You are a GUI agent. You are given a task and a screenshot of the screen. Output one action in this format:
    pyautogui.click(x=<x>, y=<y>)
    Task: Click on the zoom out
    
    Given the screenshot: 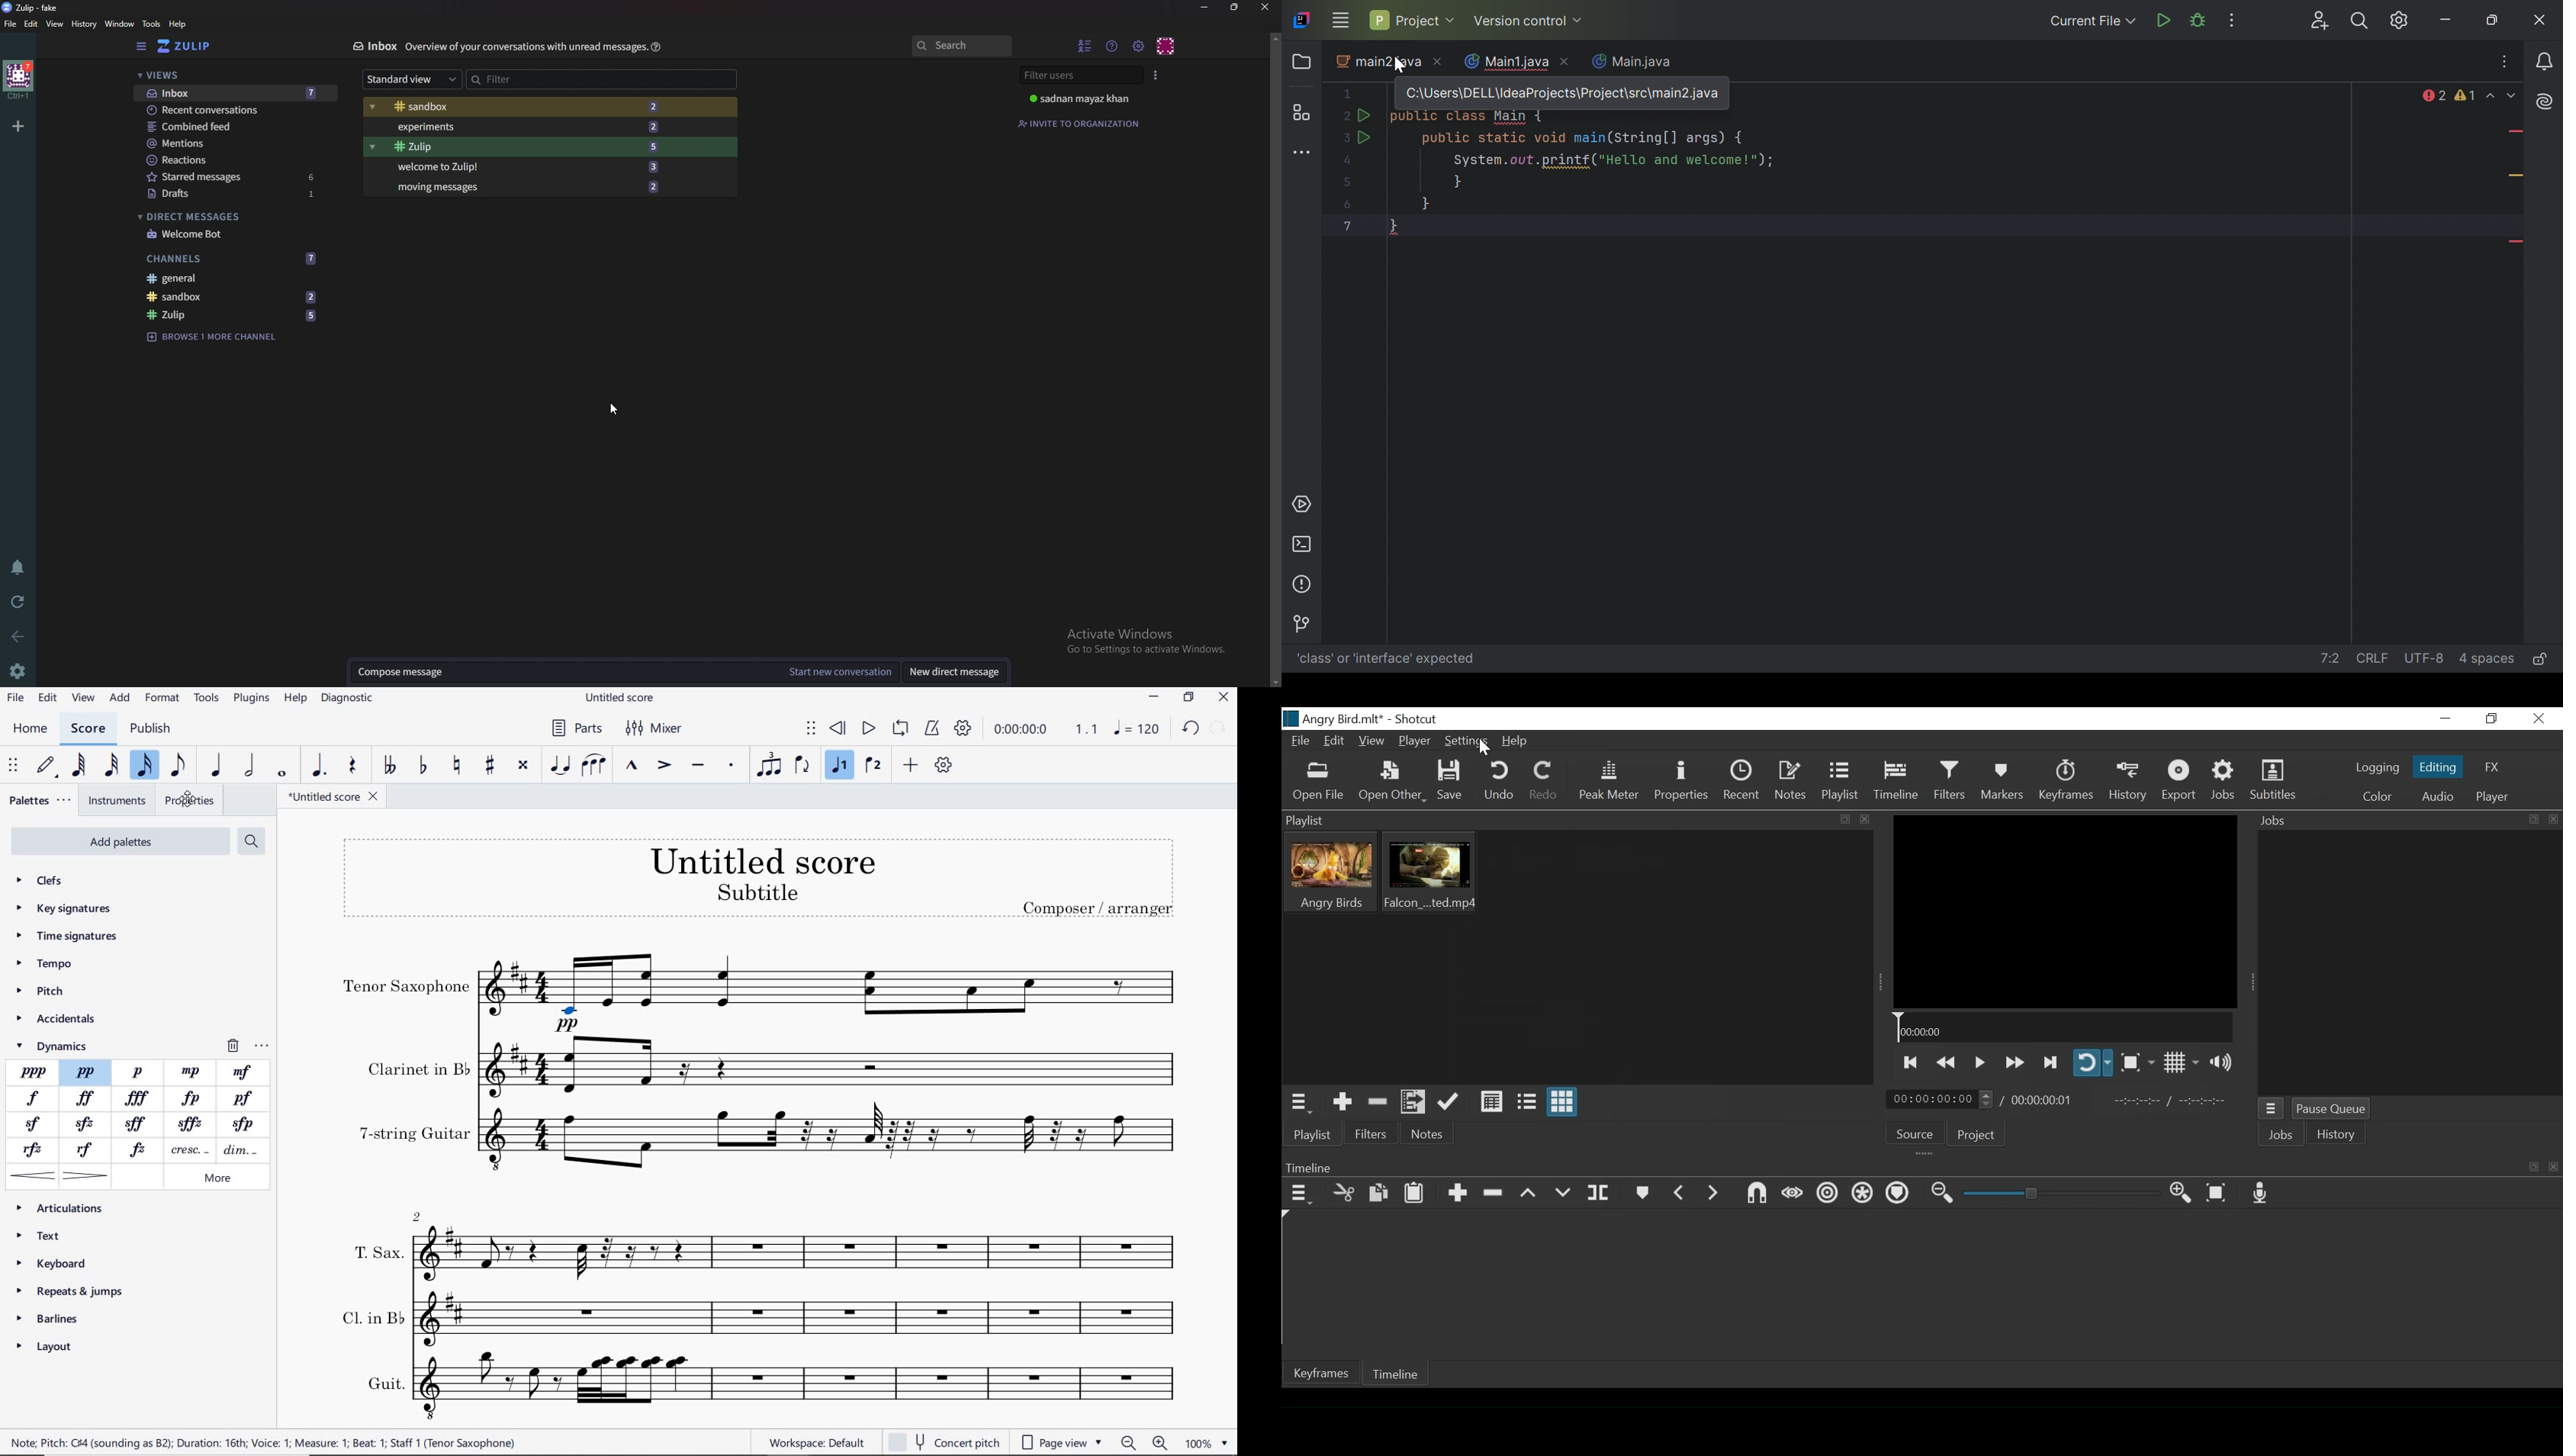 What is the action you would take?
    pyautogui.click(x=1129, y=1443)
    